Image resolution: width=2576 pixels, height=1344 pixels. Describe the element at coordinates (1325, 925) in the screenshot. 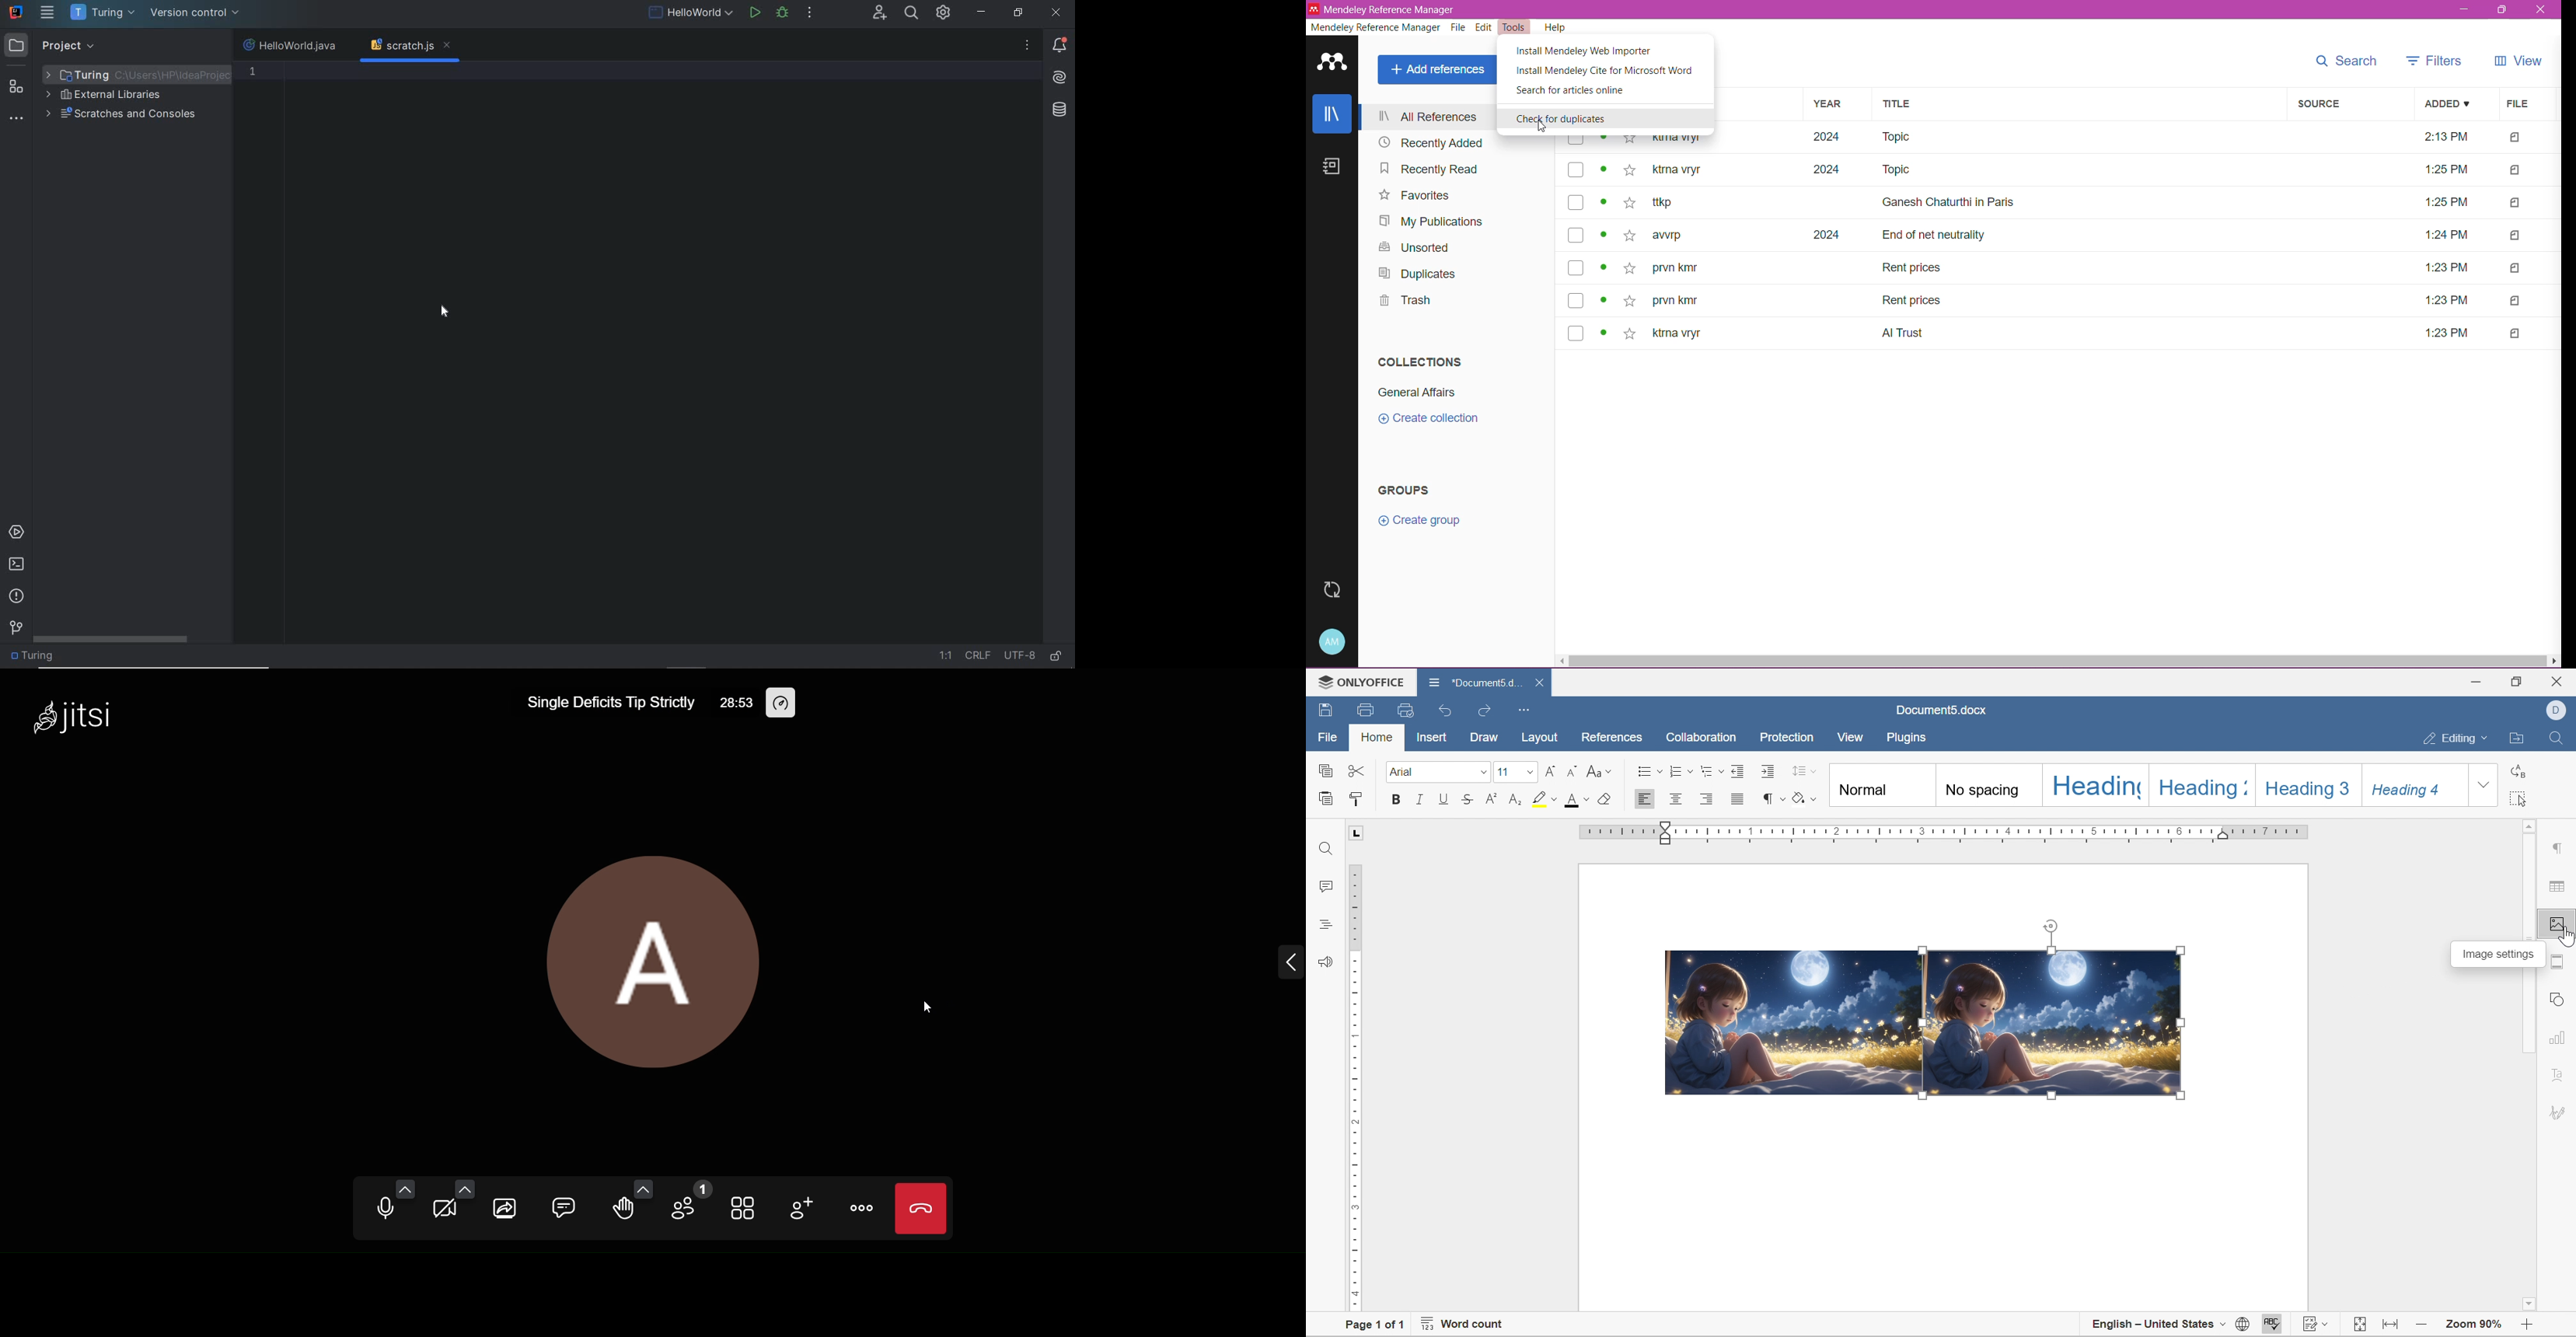

I see `headings` at that location.